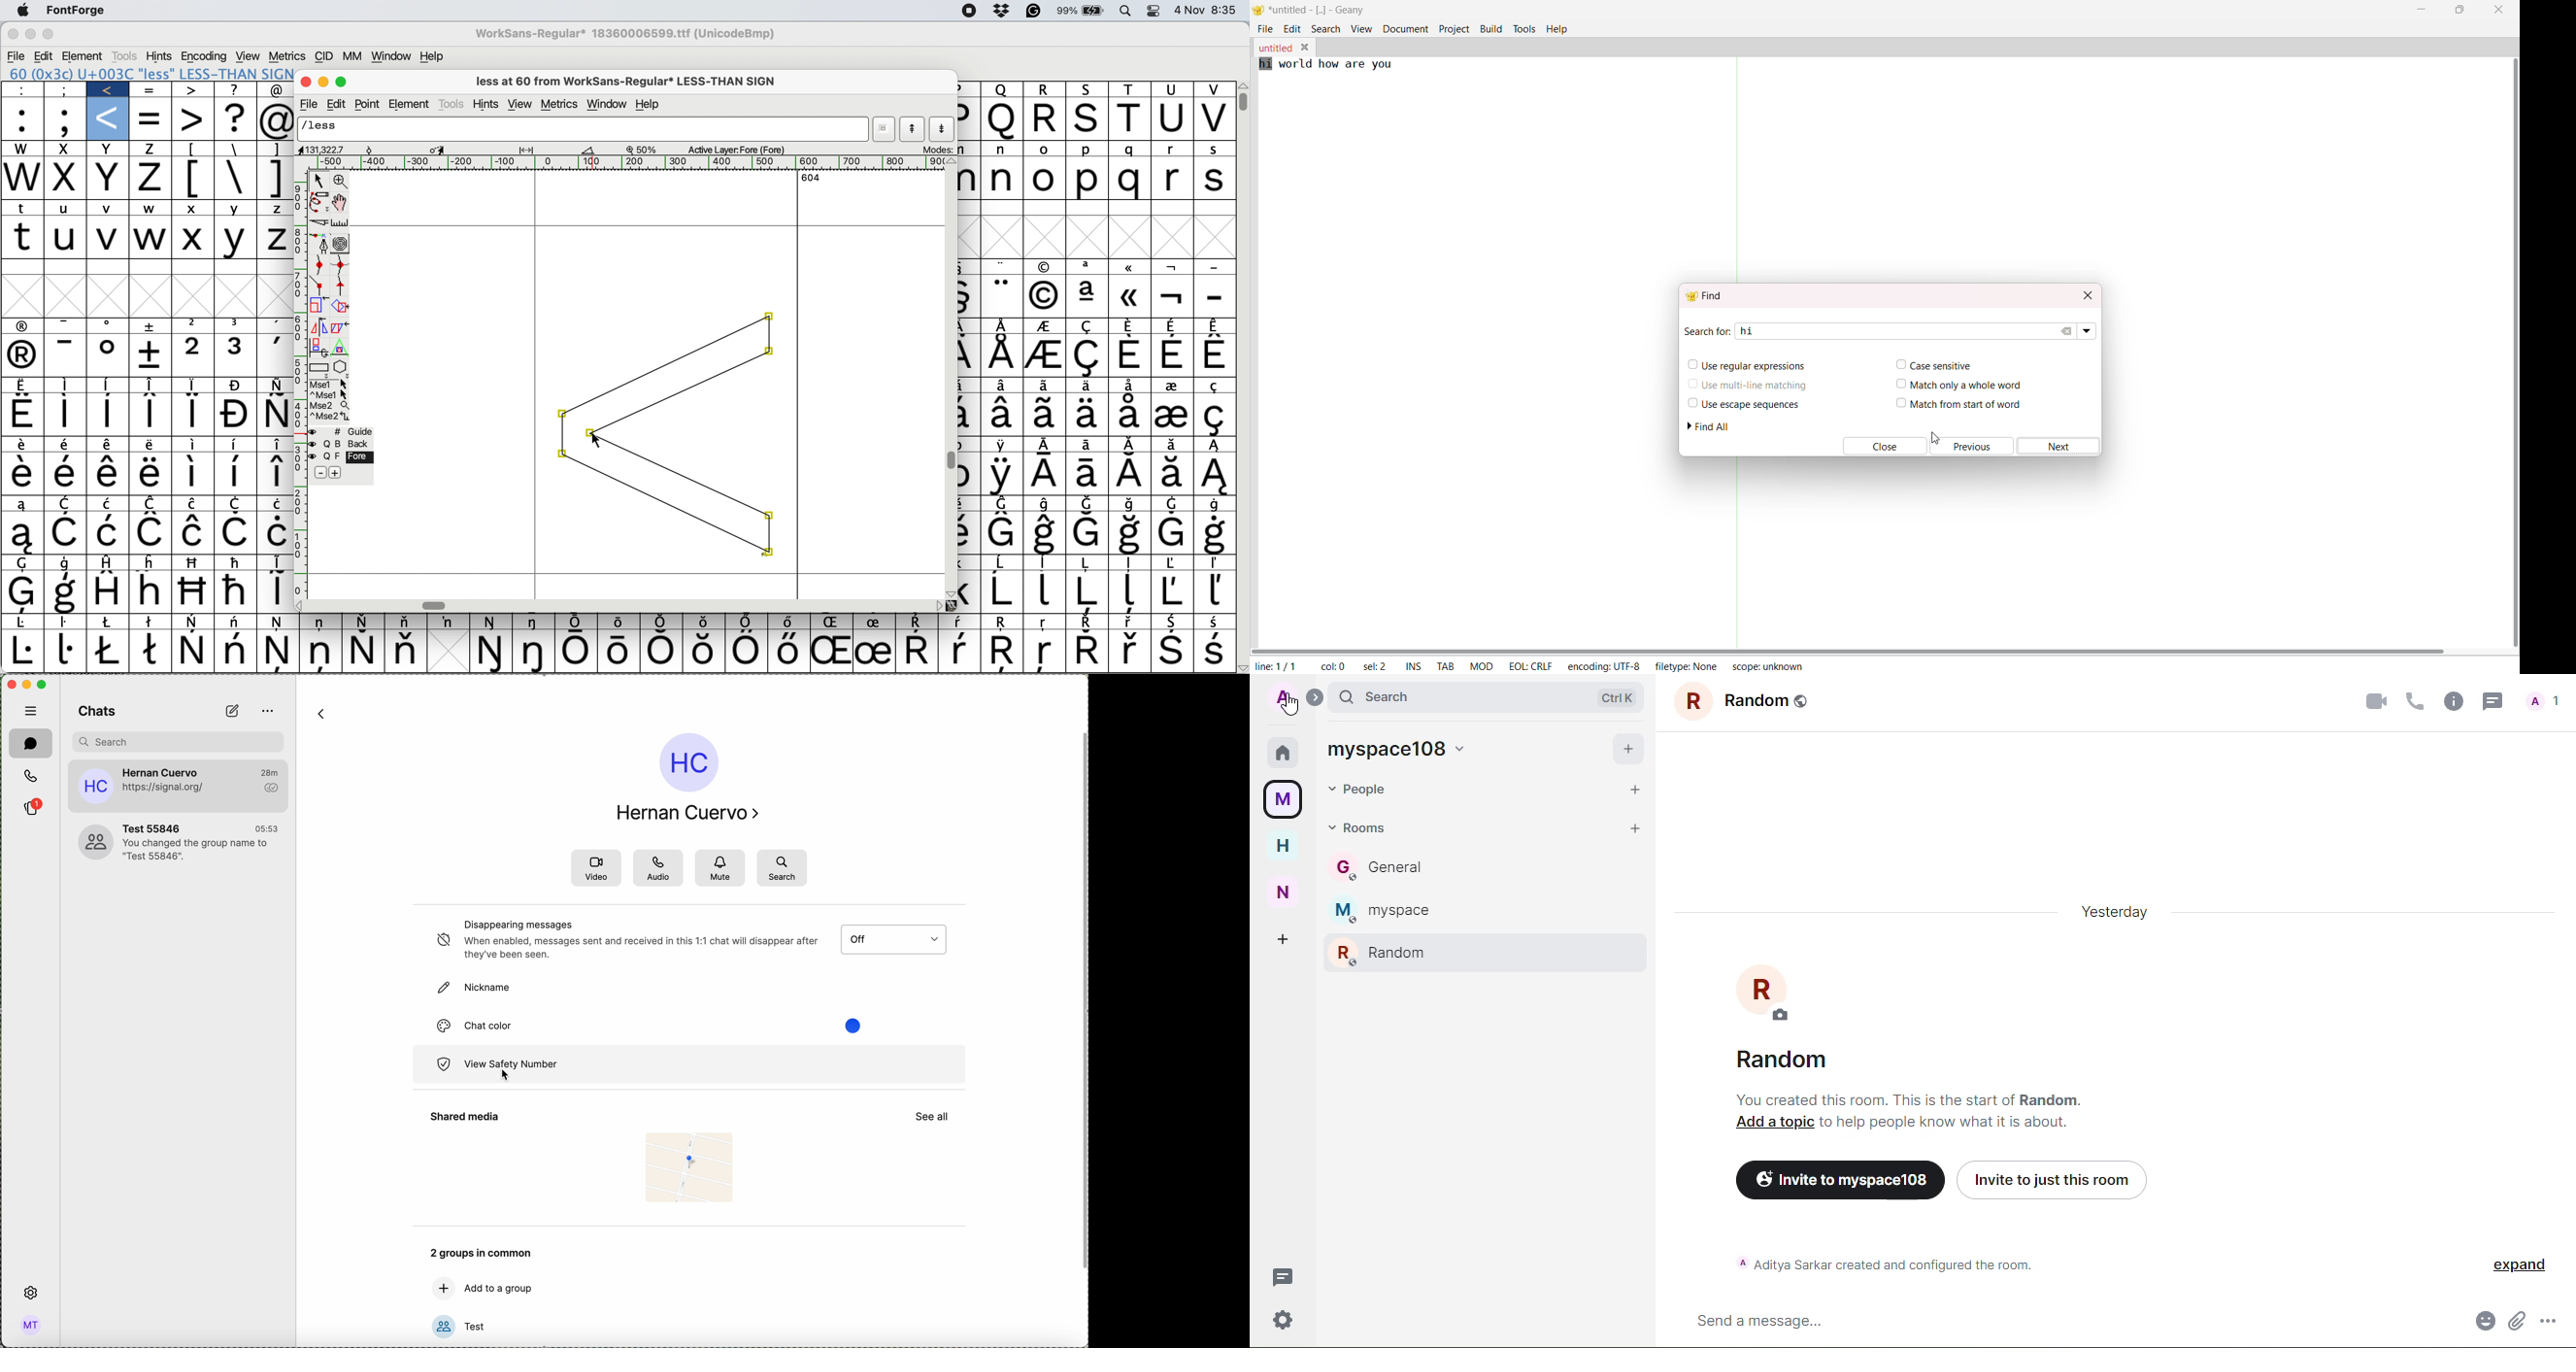  What do you see at coordinates (969, 150) in the screenshot?
I see `m` at bounding box center [969, 150].